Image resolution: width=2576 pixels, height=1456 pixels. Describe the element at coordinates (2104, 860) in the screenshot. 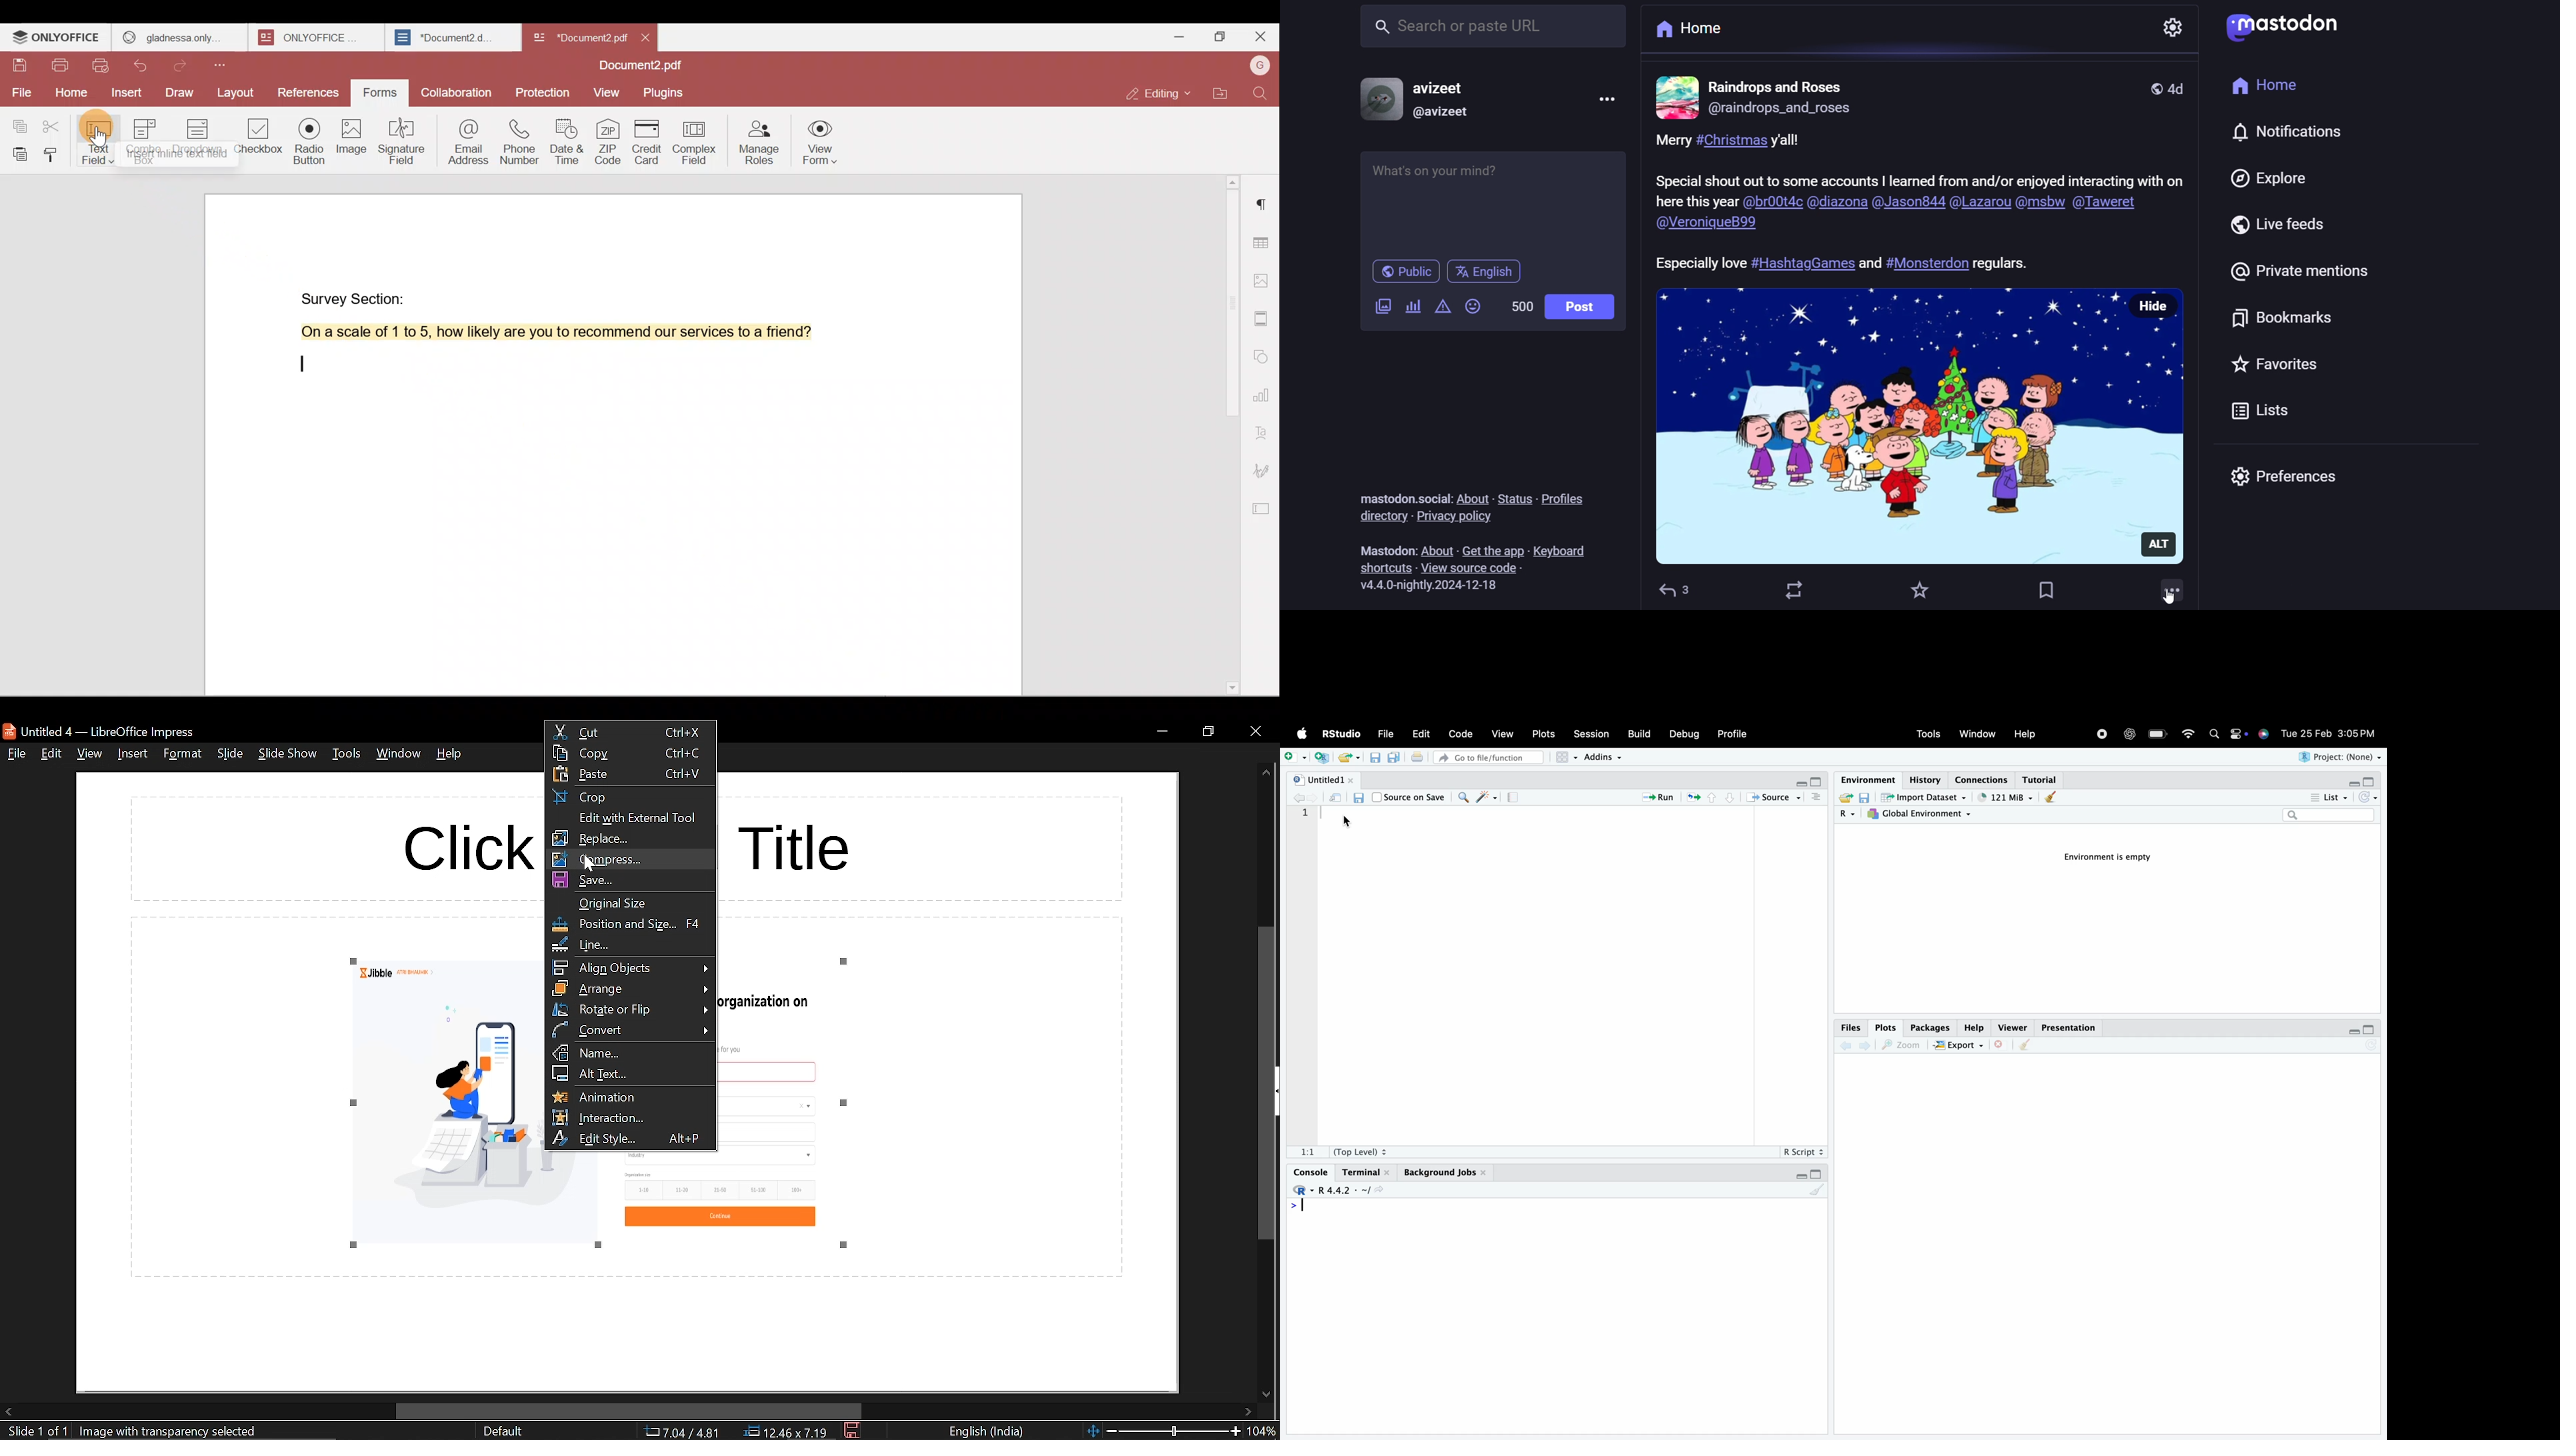

I see `Environment is empty` at that location.